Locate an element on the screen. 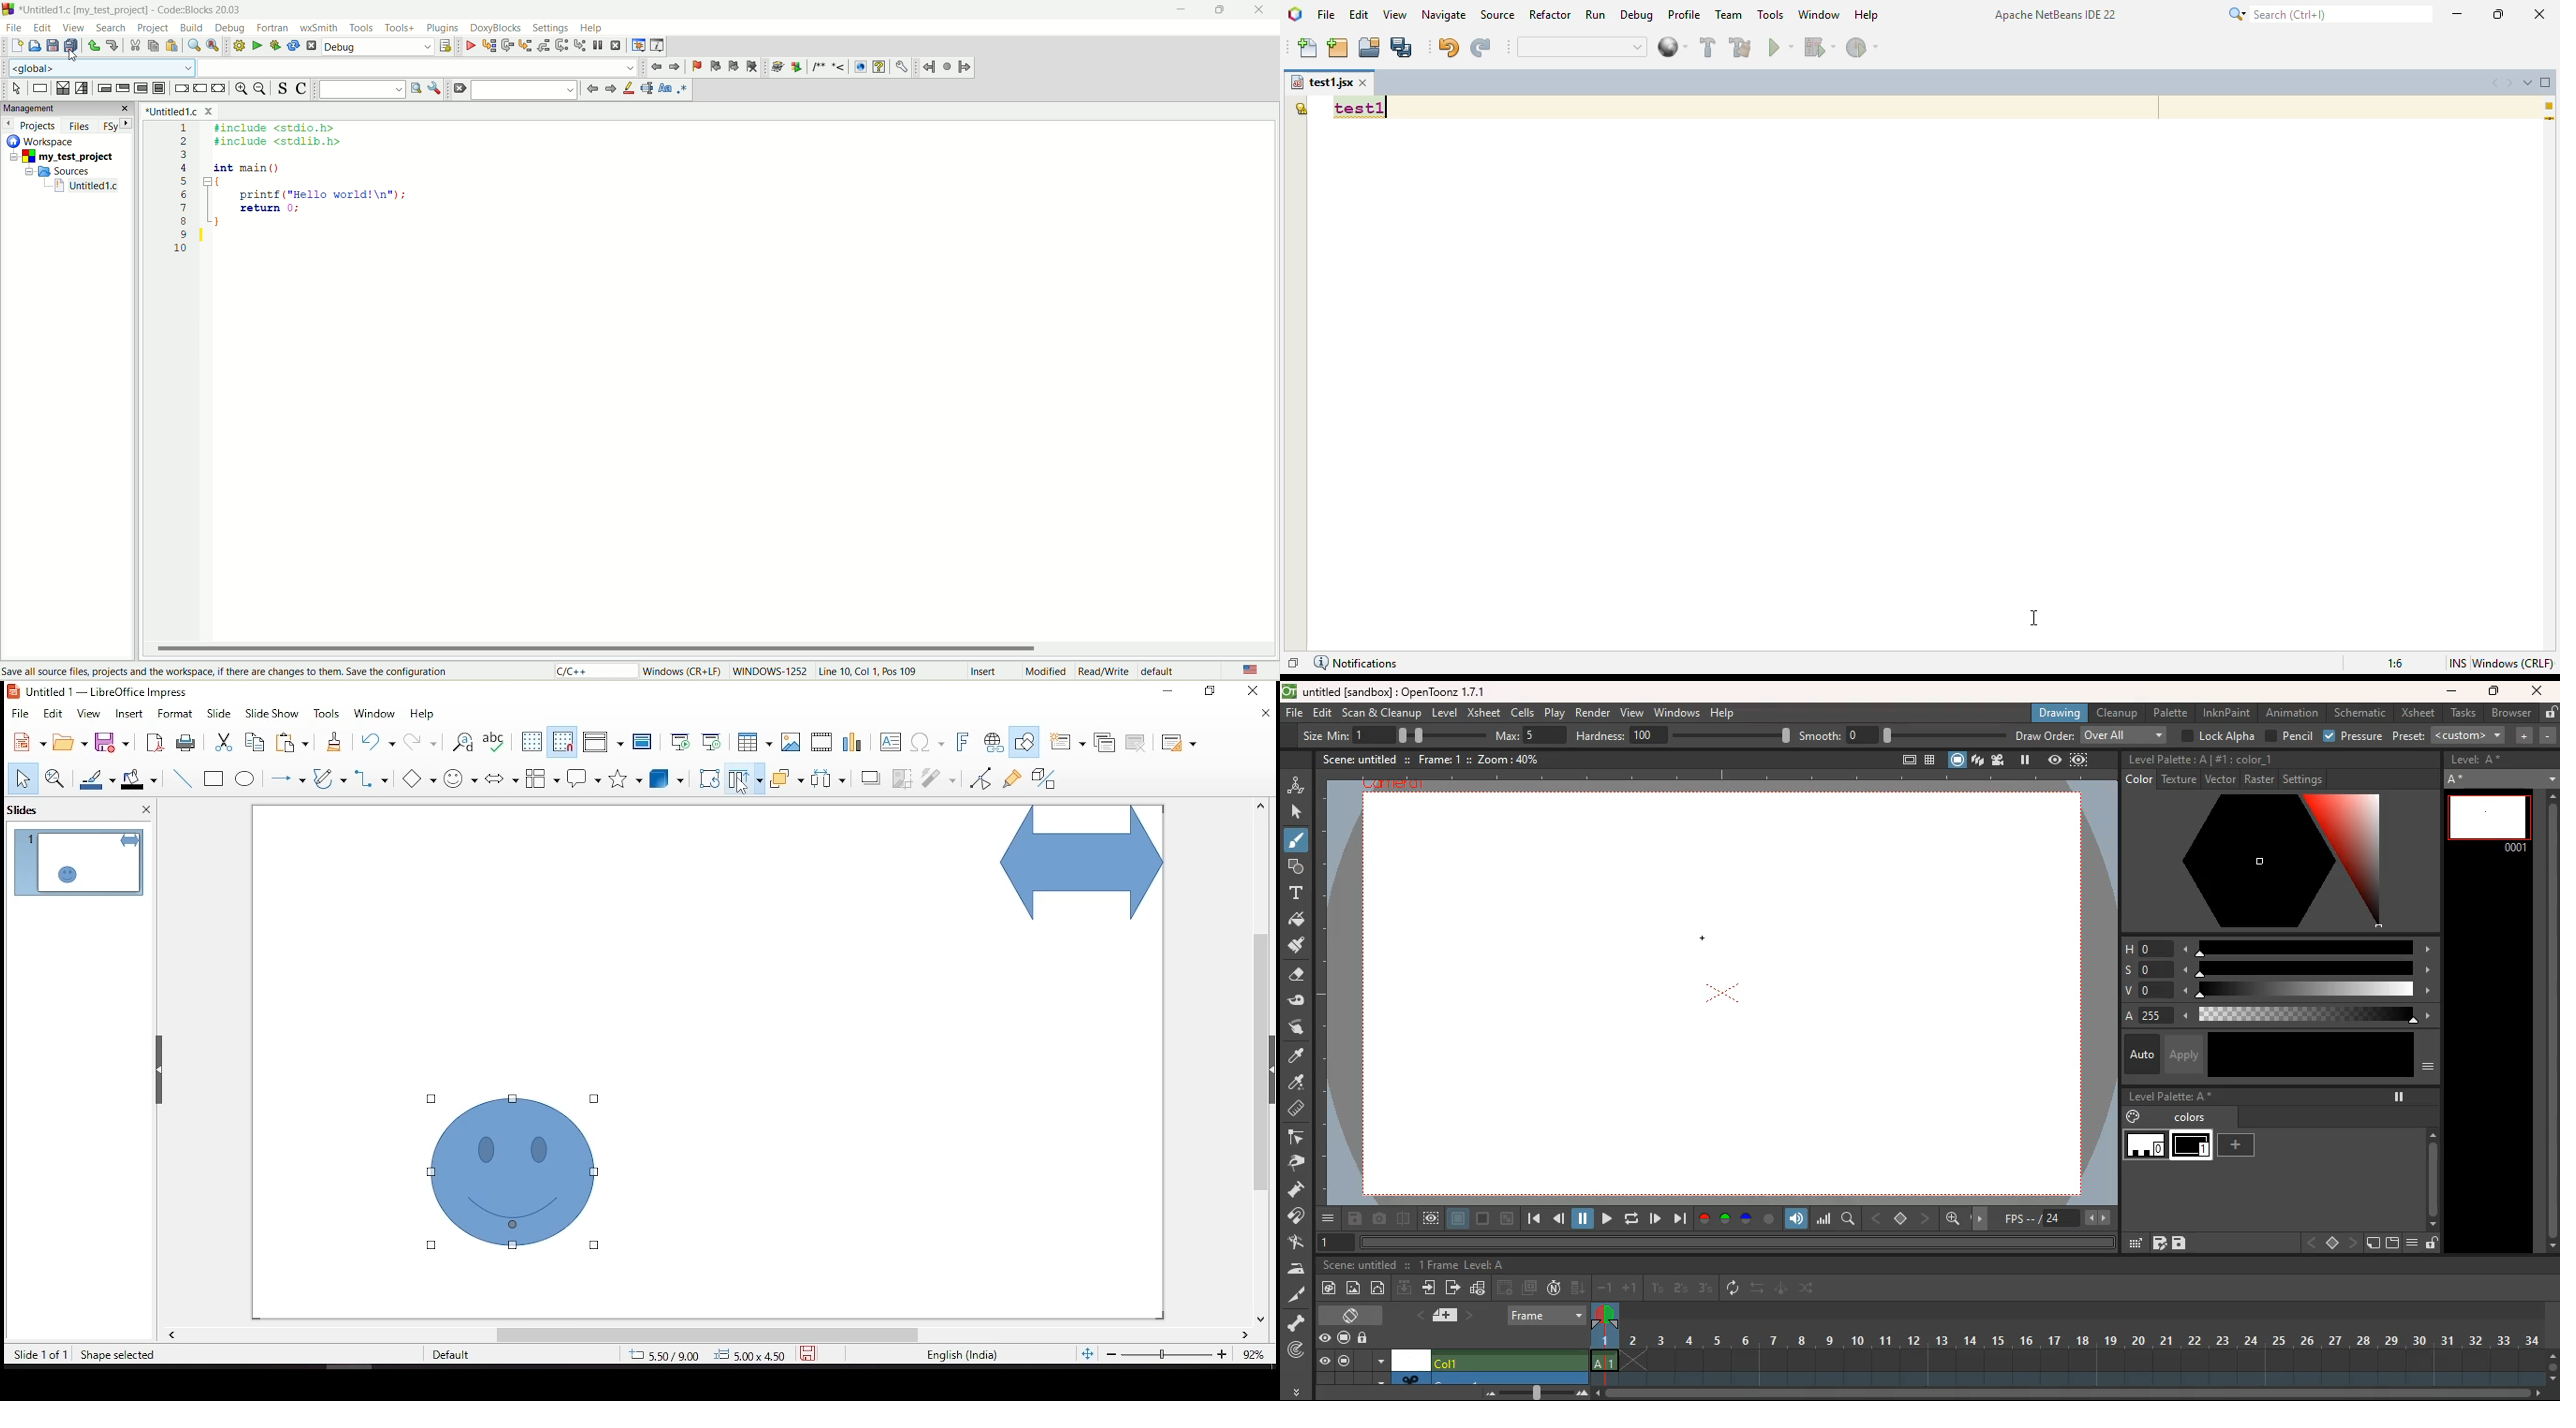 Image resolution: width=2576 pixels, height=1428 pixels. start from first slide is located at coordinates (677, 740).